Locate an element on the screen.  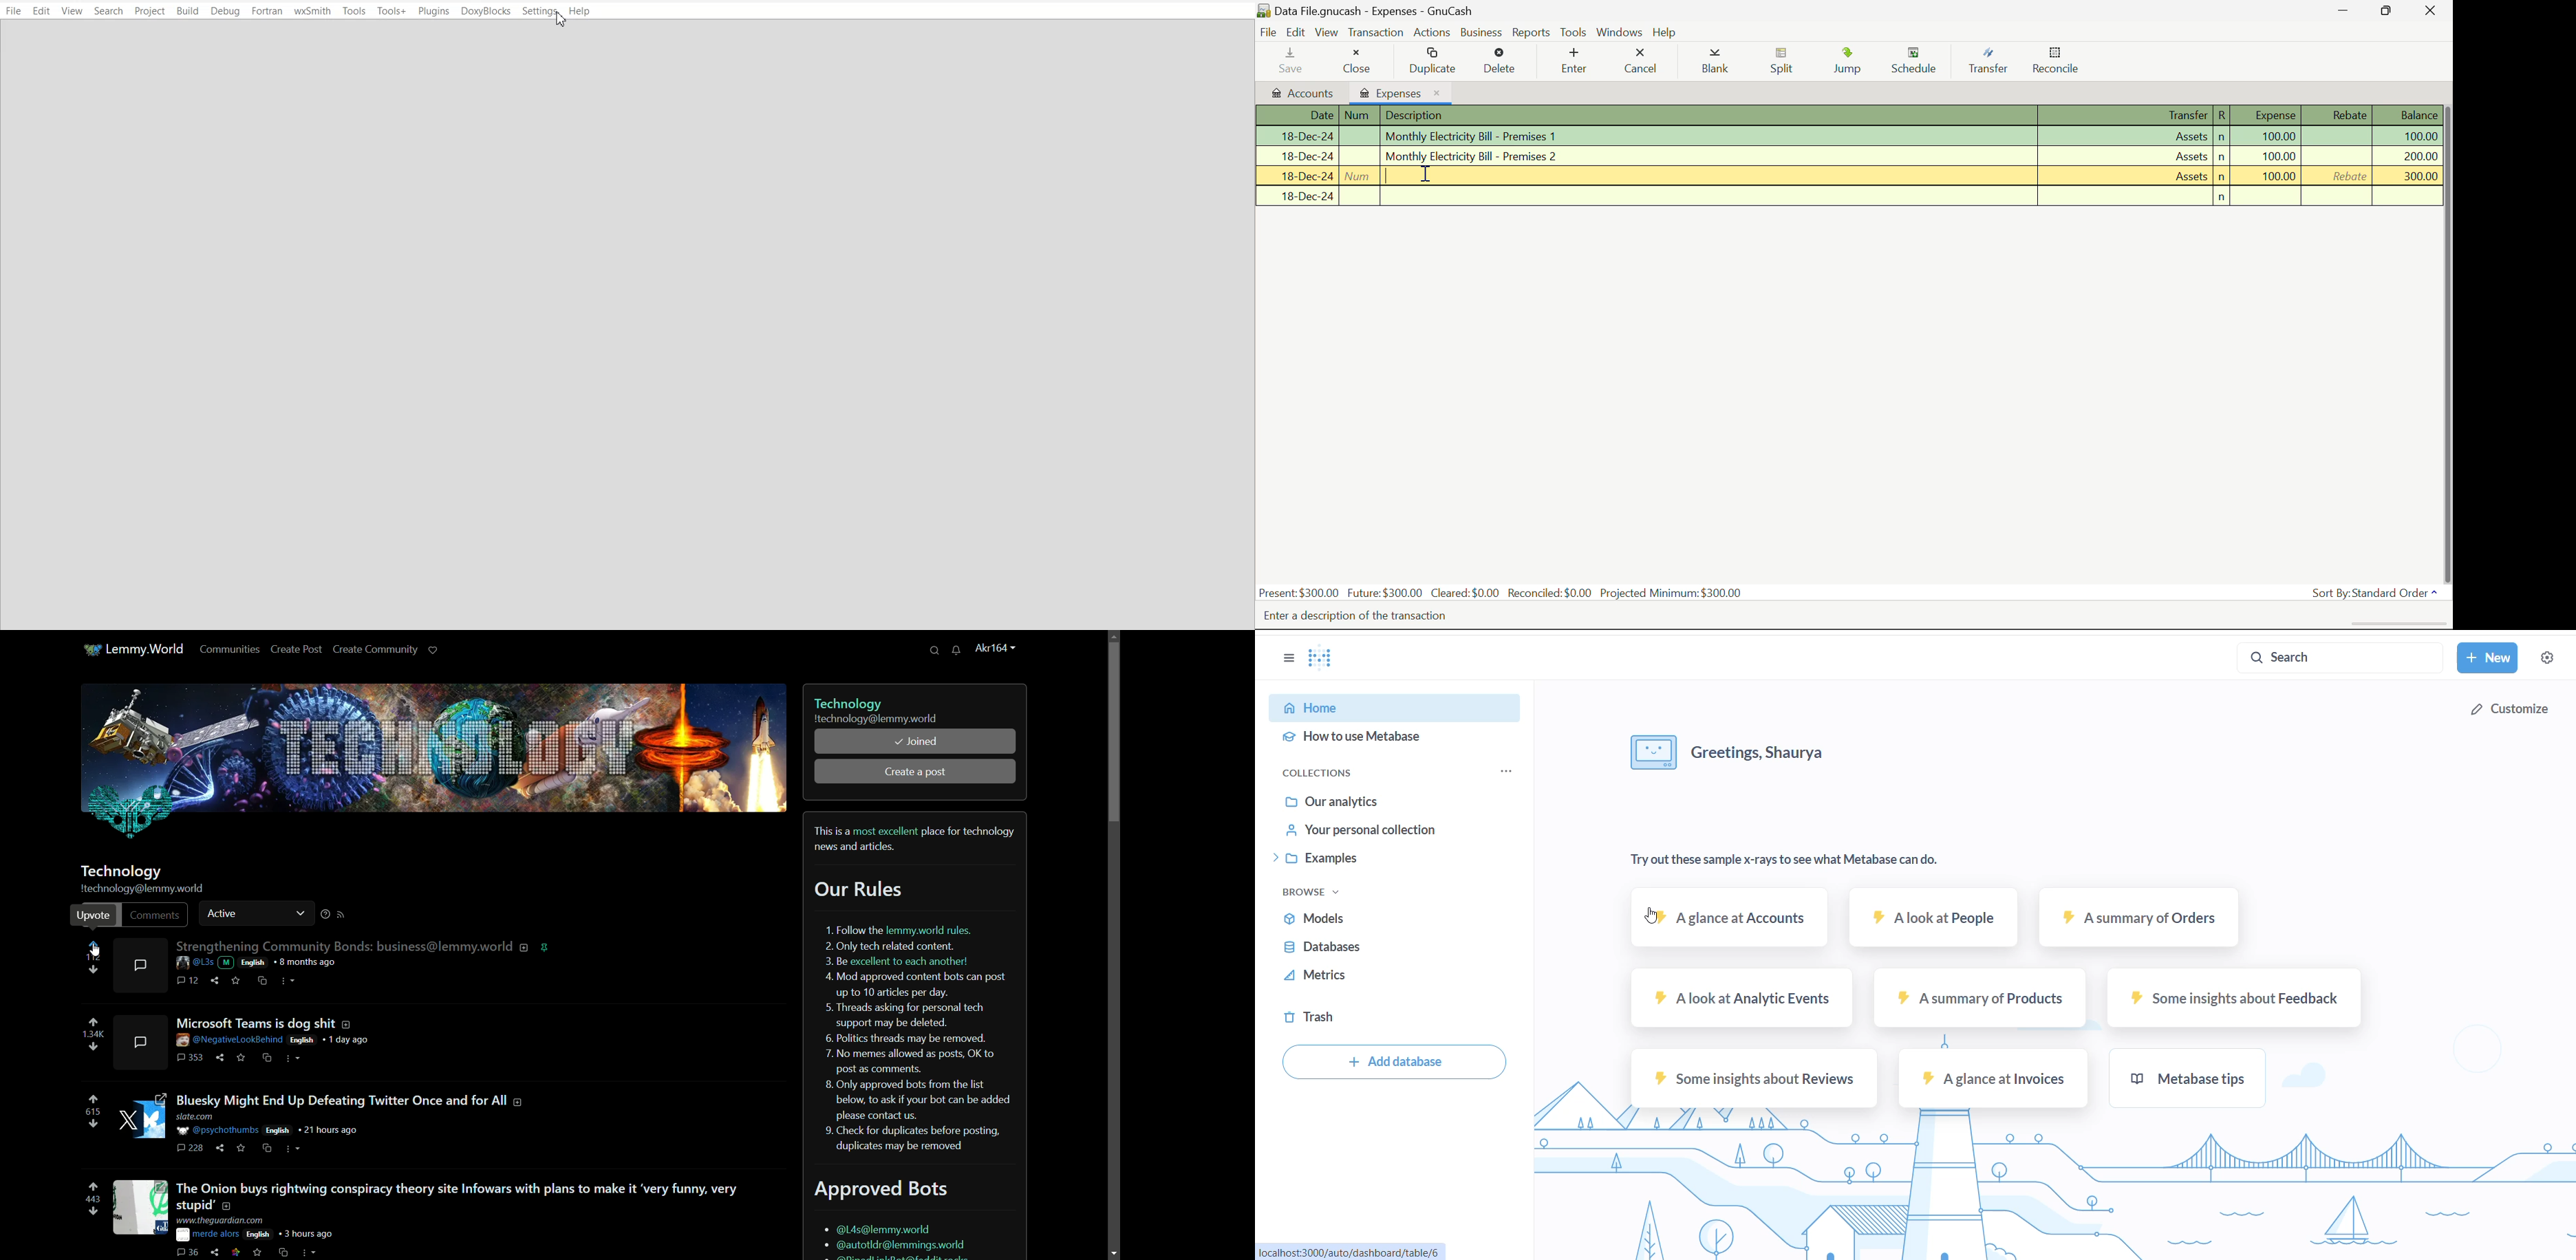
technology is located at coordinates (849, 705).